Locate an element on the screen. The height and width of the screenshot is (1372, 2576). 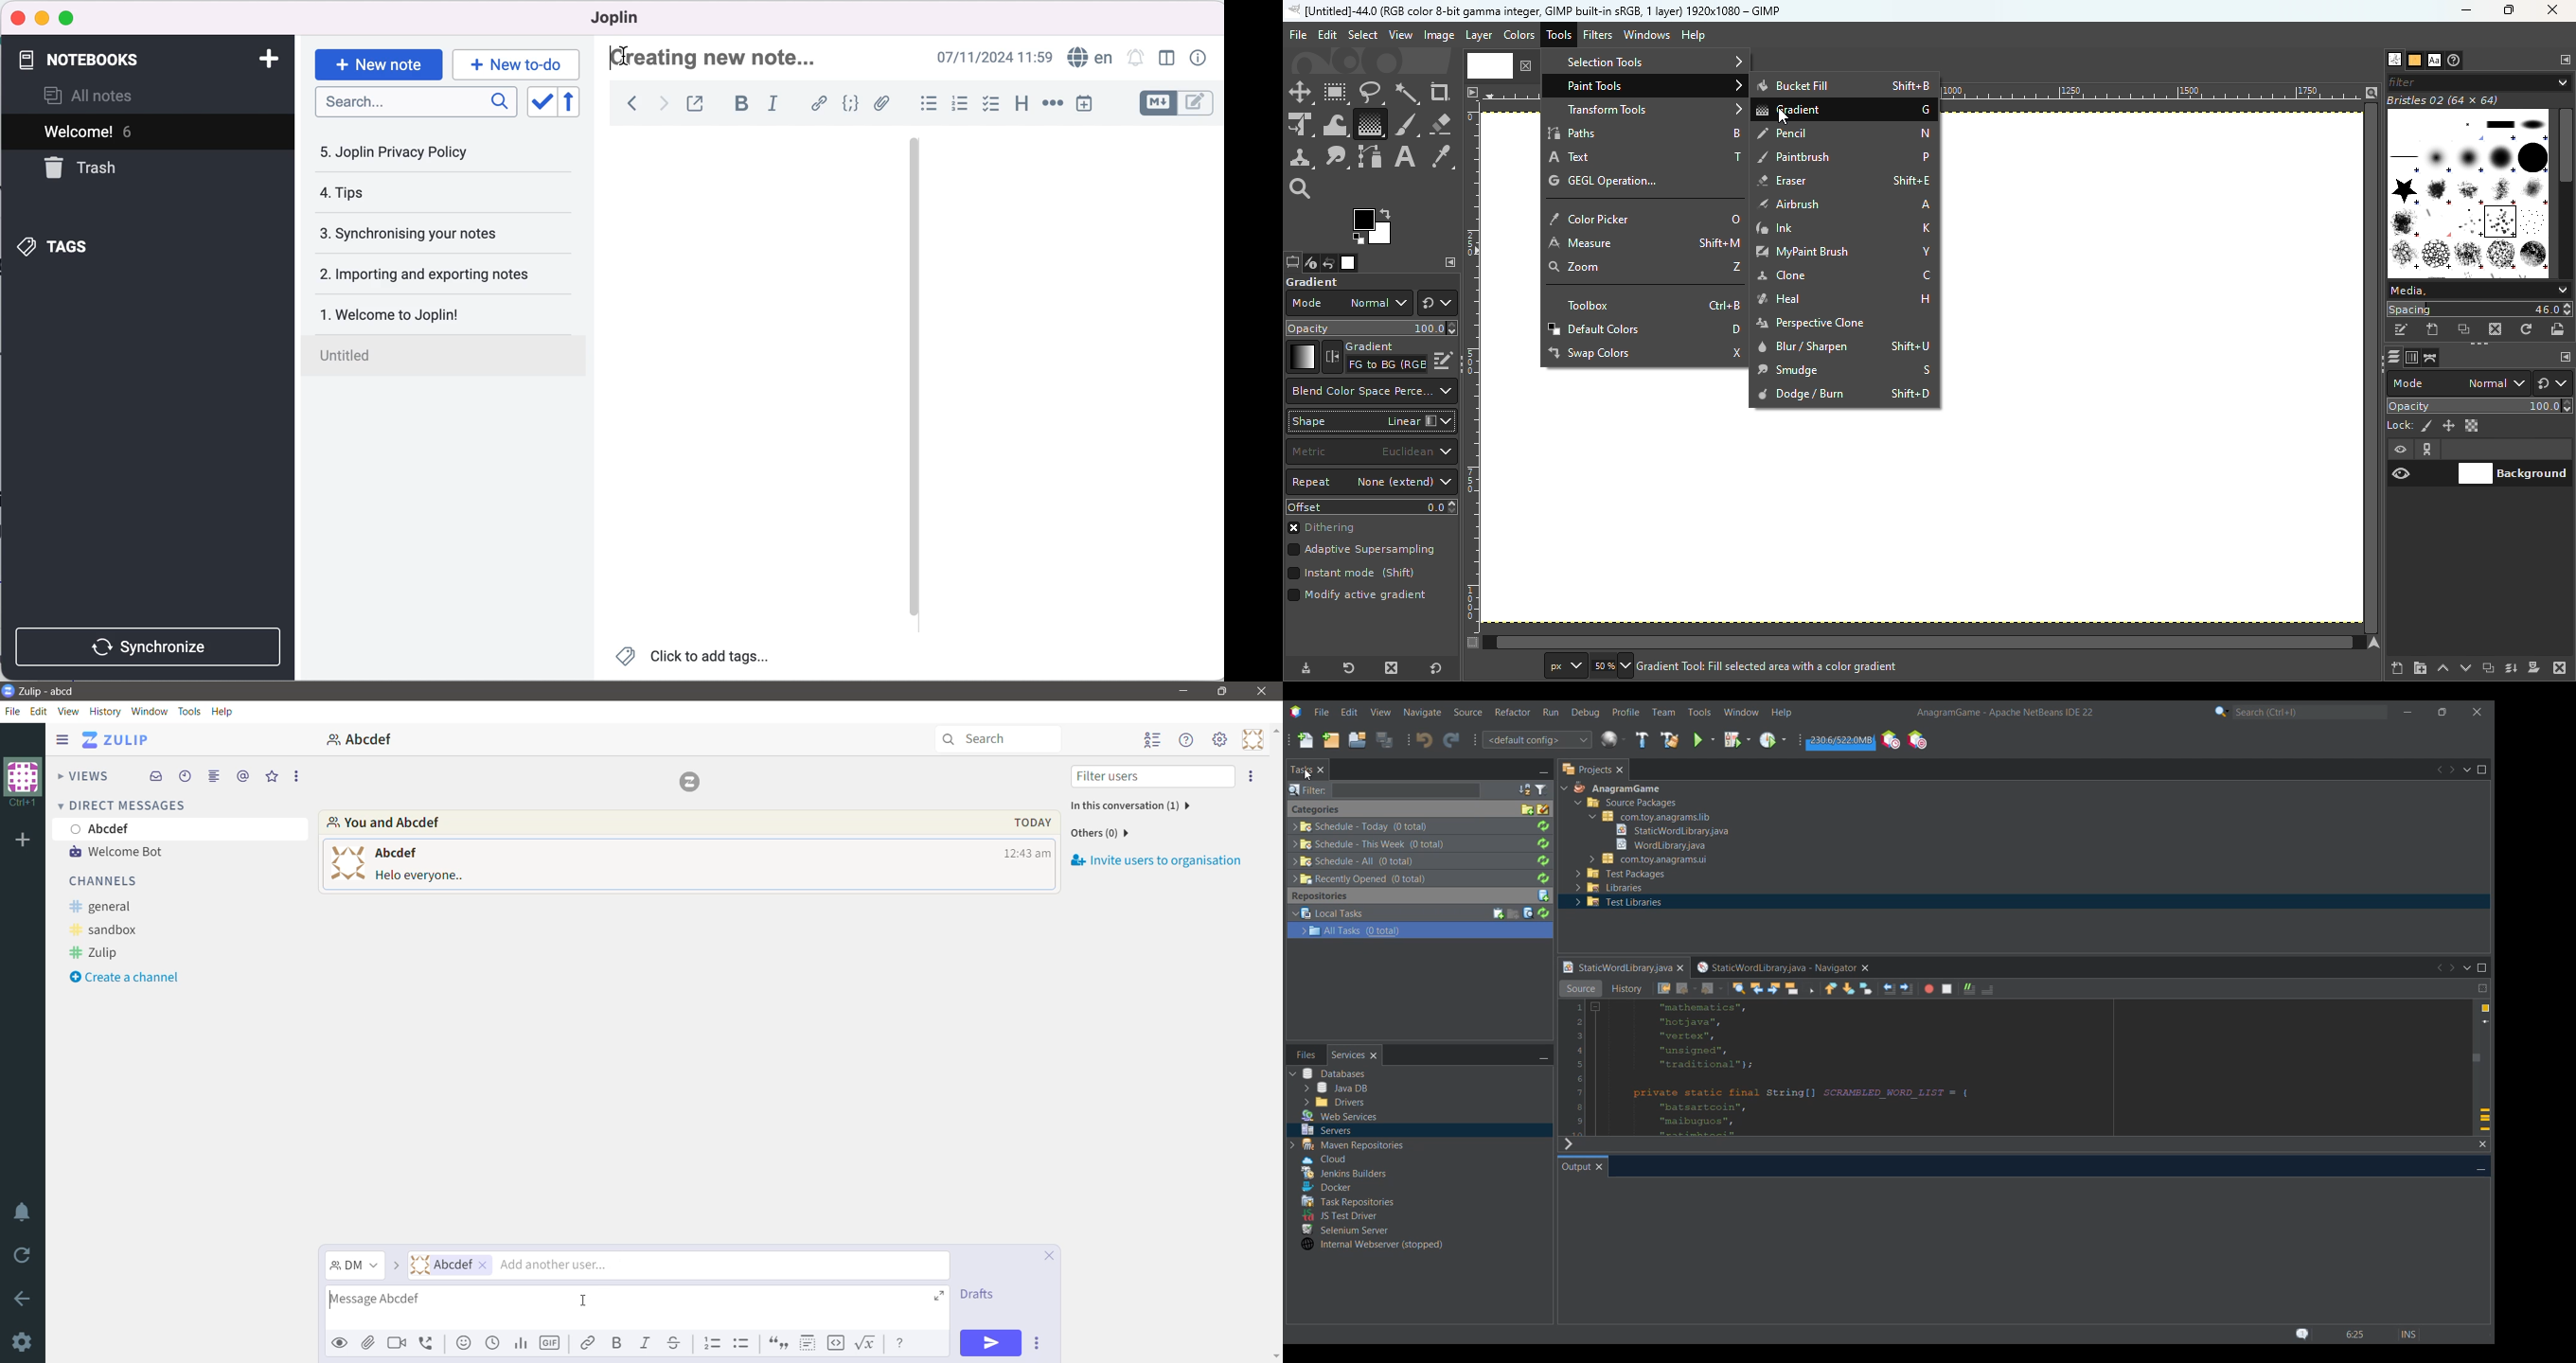
 is located at coordinates (1357, 861).